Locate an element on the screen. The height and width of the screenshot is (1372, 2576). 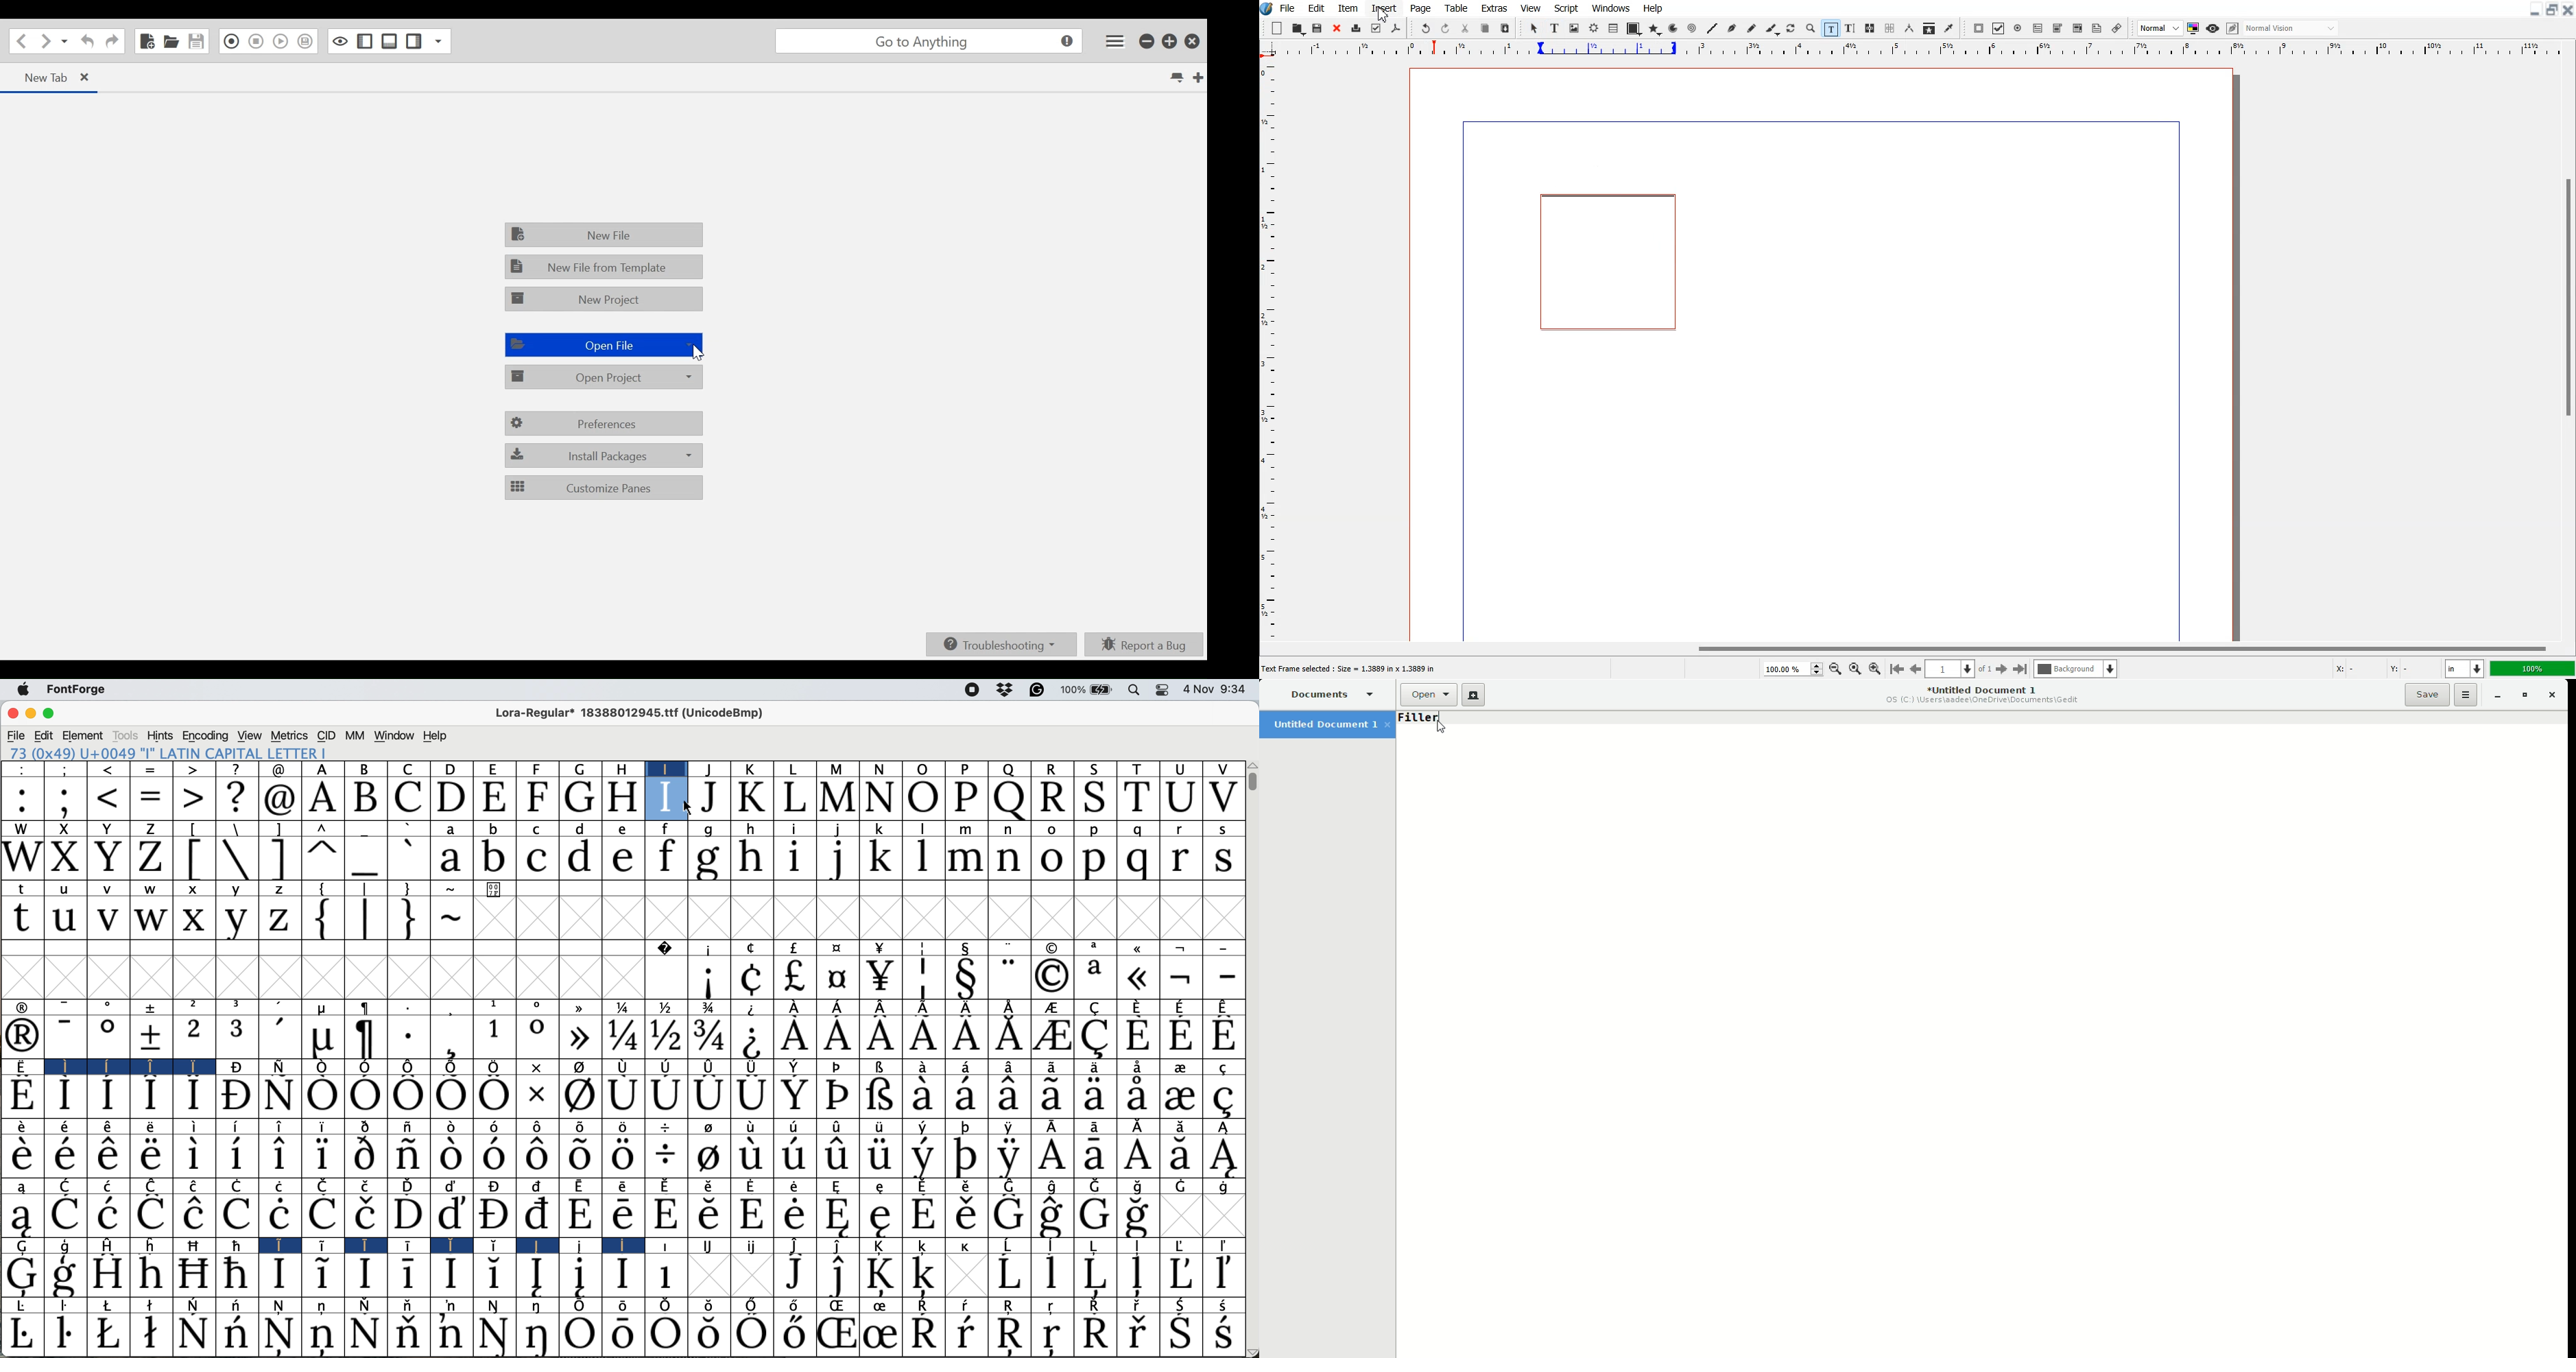
Symbol is located at coordinates (1053, 1273).